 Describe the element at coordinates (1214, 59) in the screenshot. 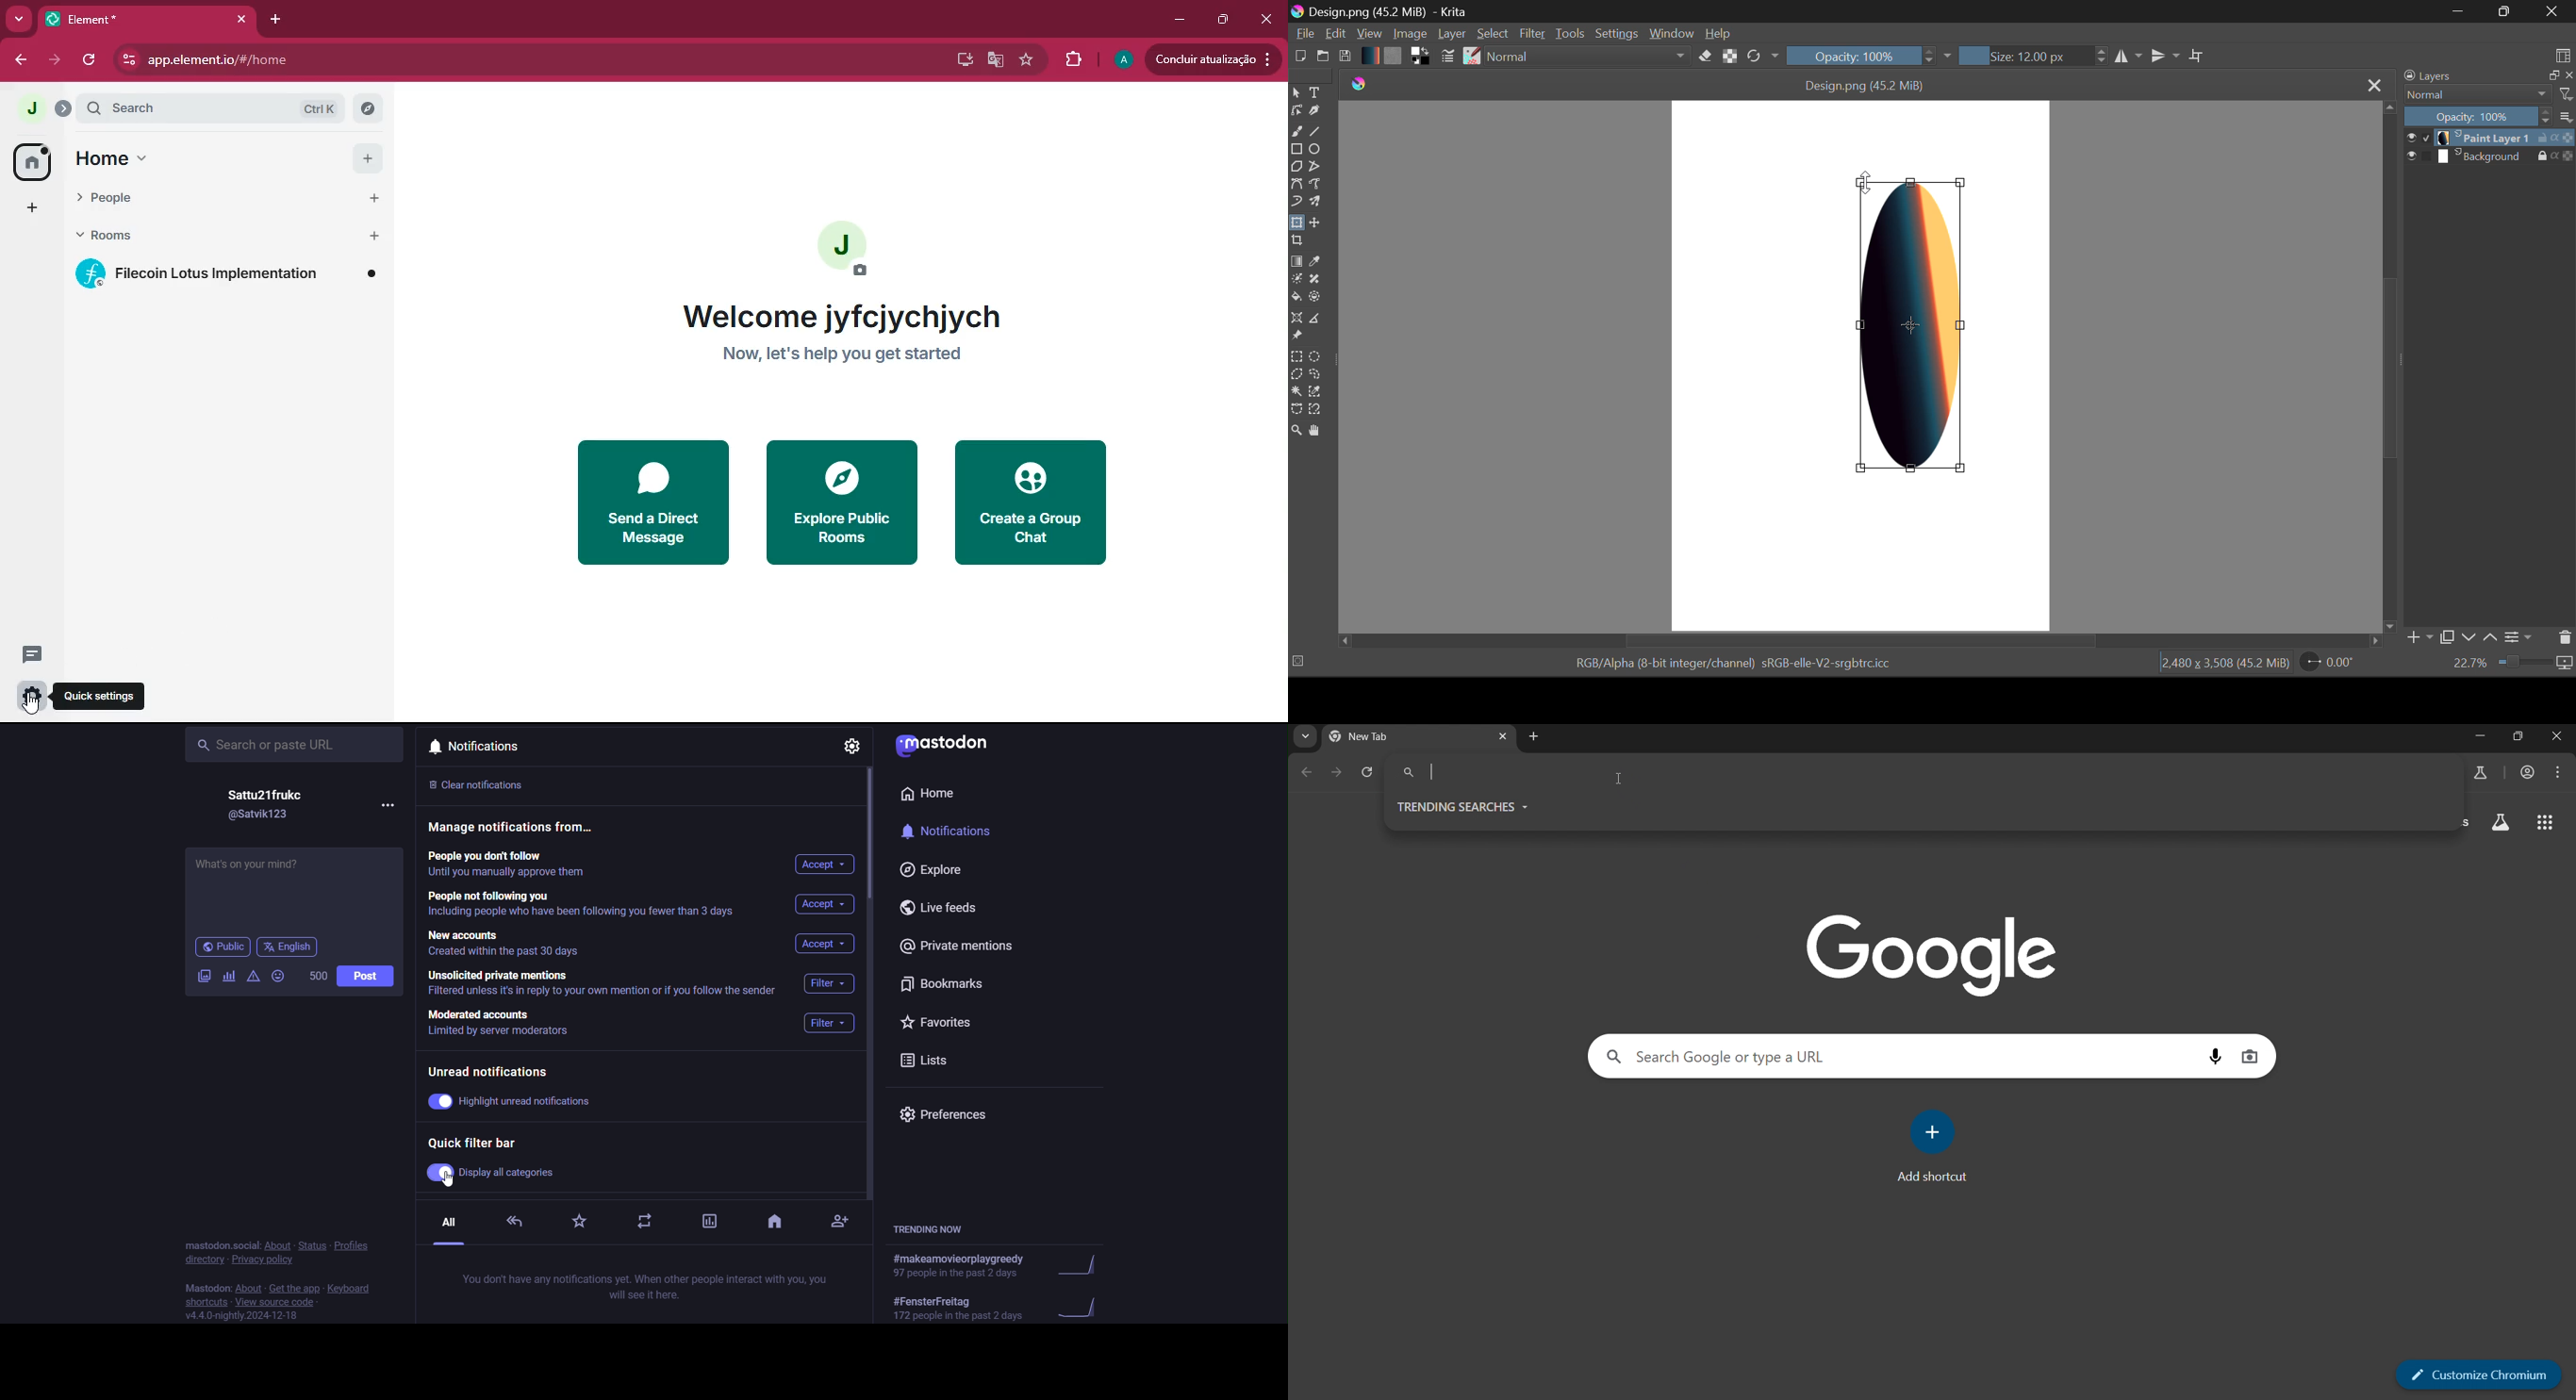

I see `update` at that location.